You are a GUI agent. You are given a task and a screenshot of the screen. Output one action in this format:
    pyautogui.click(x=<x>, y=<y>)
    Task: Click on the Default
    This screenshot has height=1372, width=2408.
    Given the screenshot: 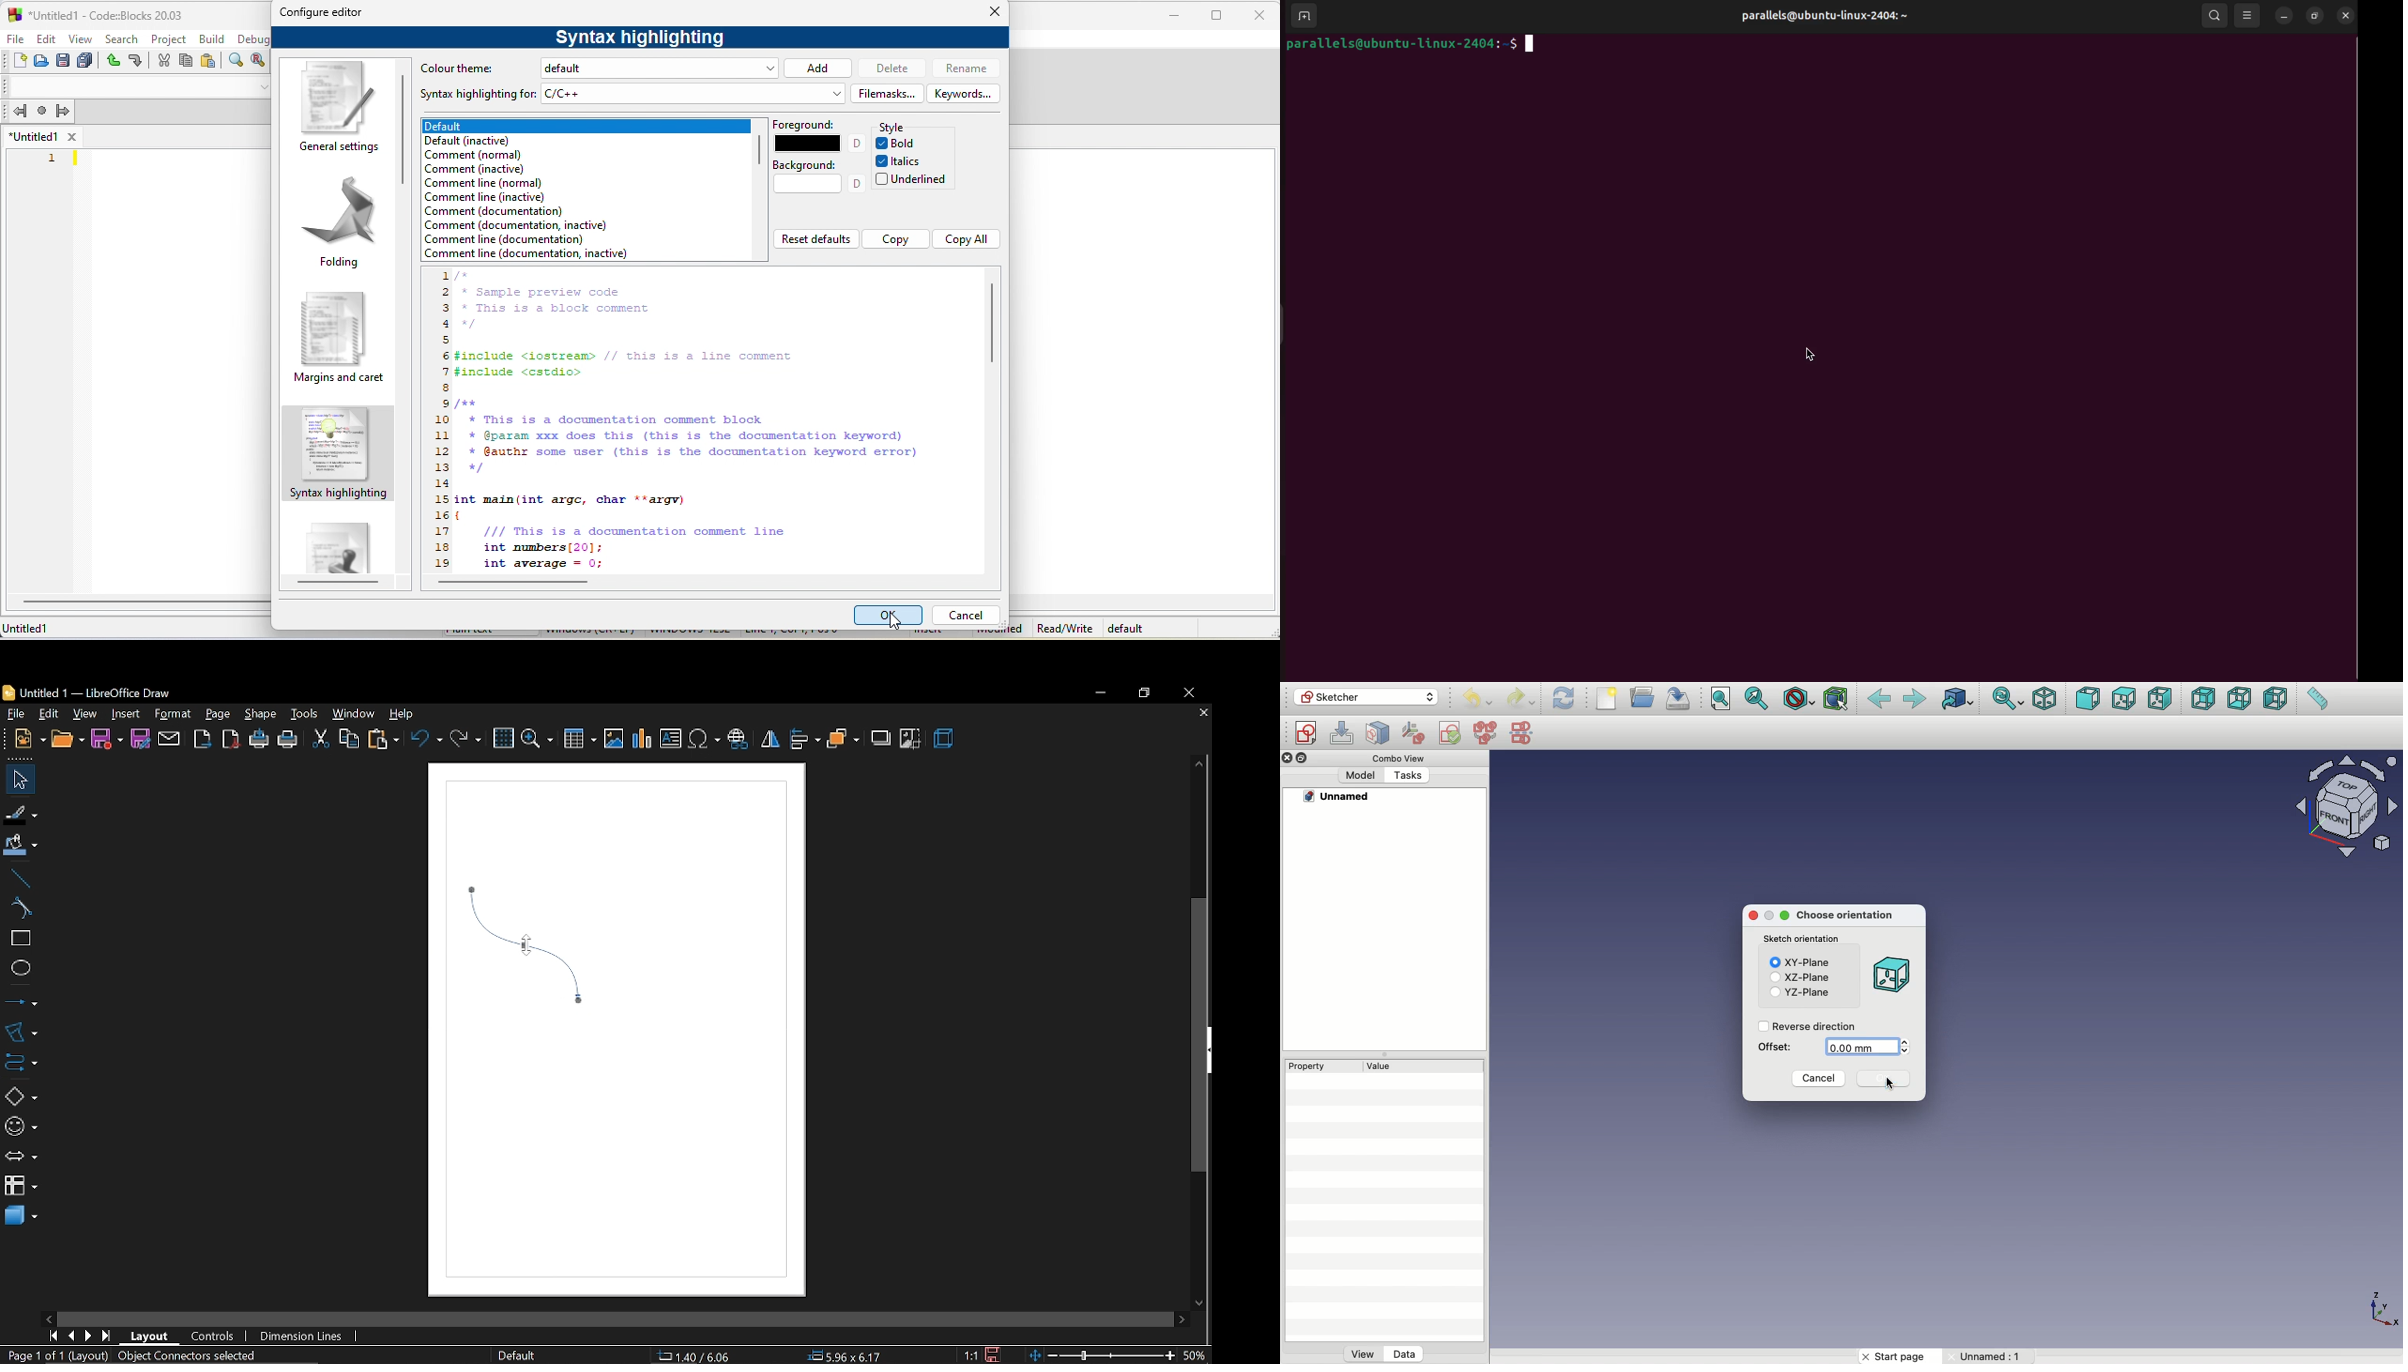 What is the action you would take?
    pyautogui.click(x=517, y=1356)
    